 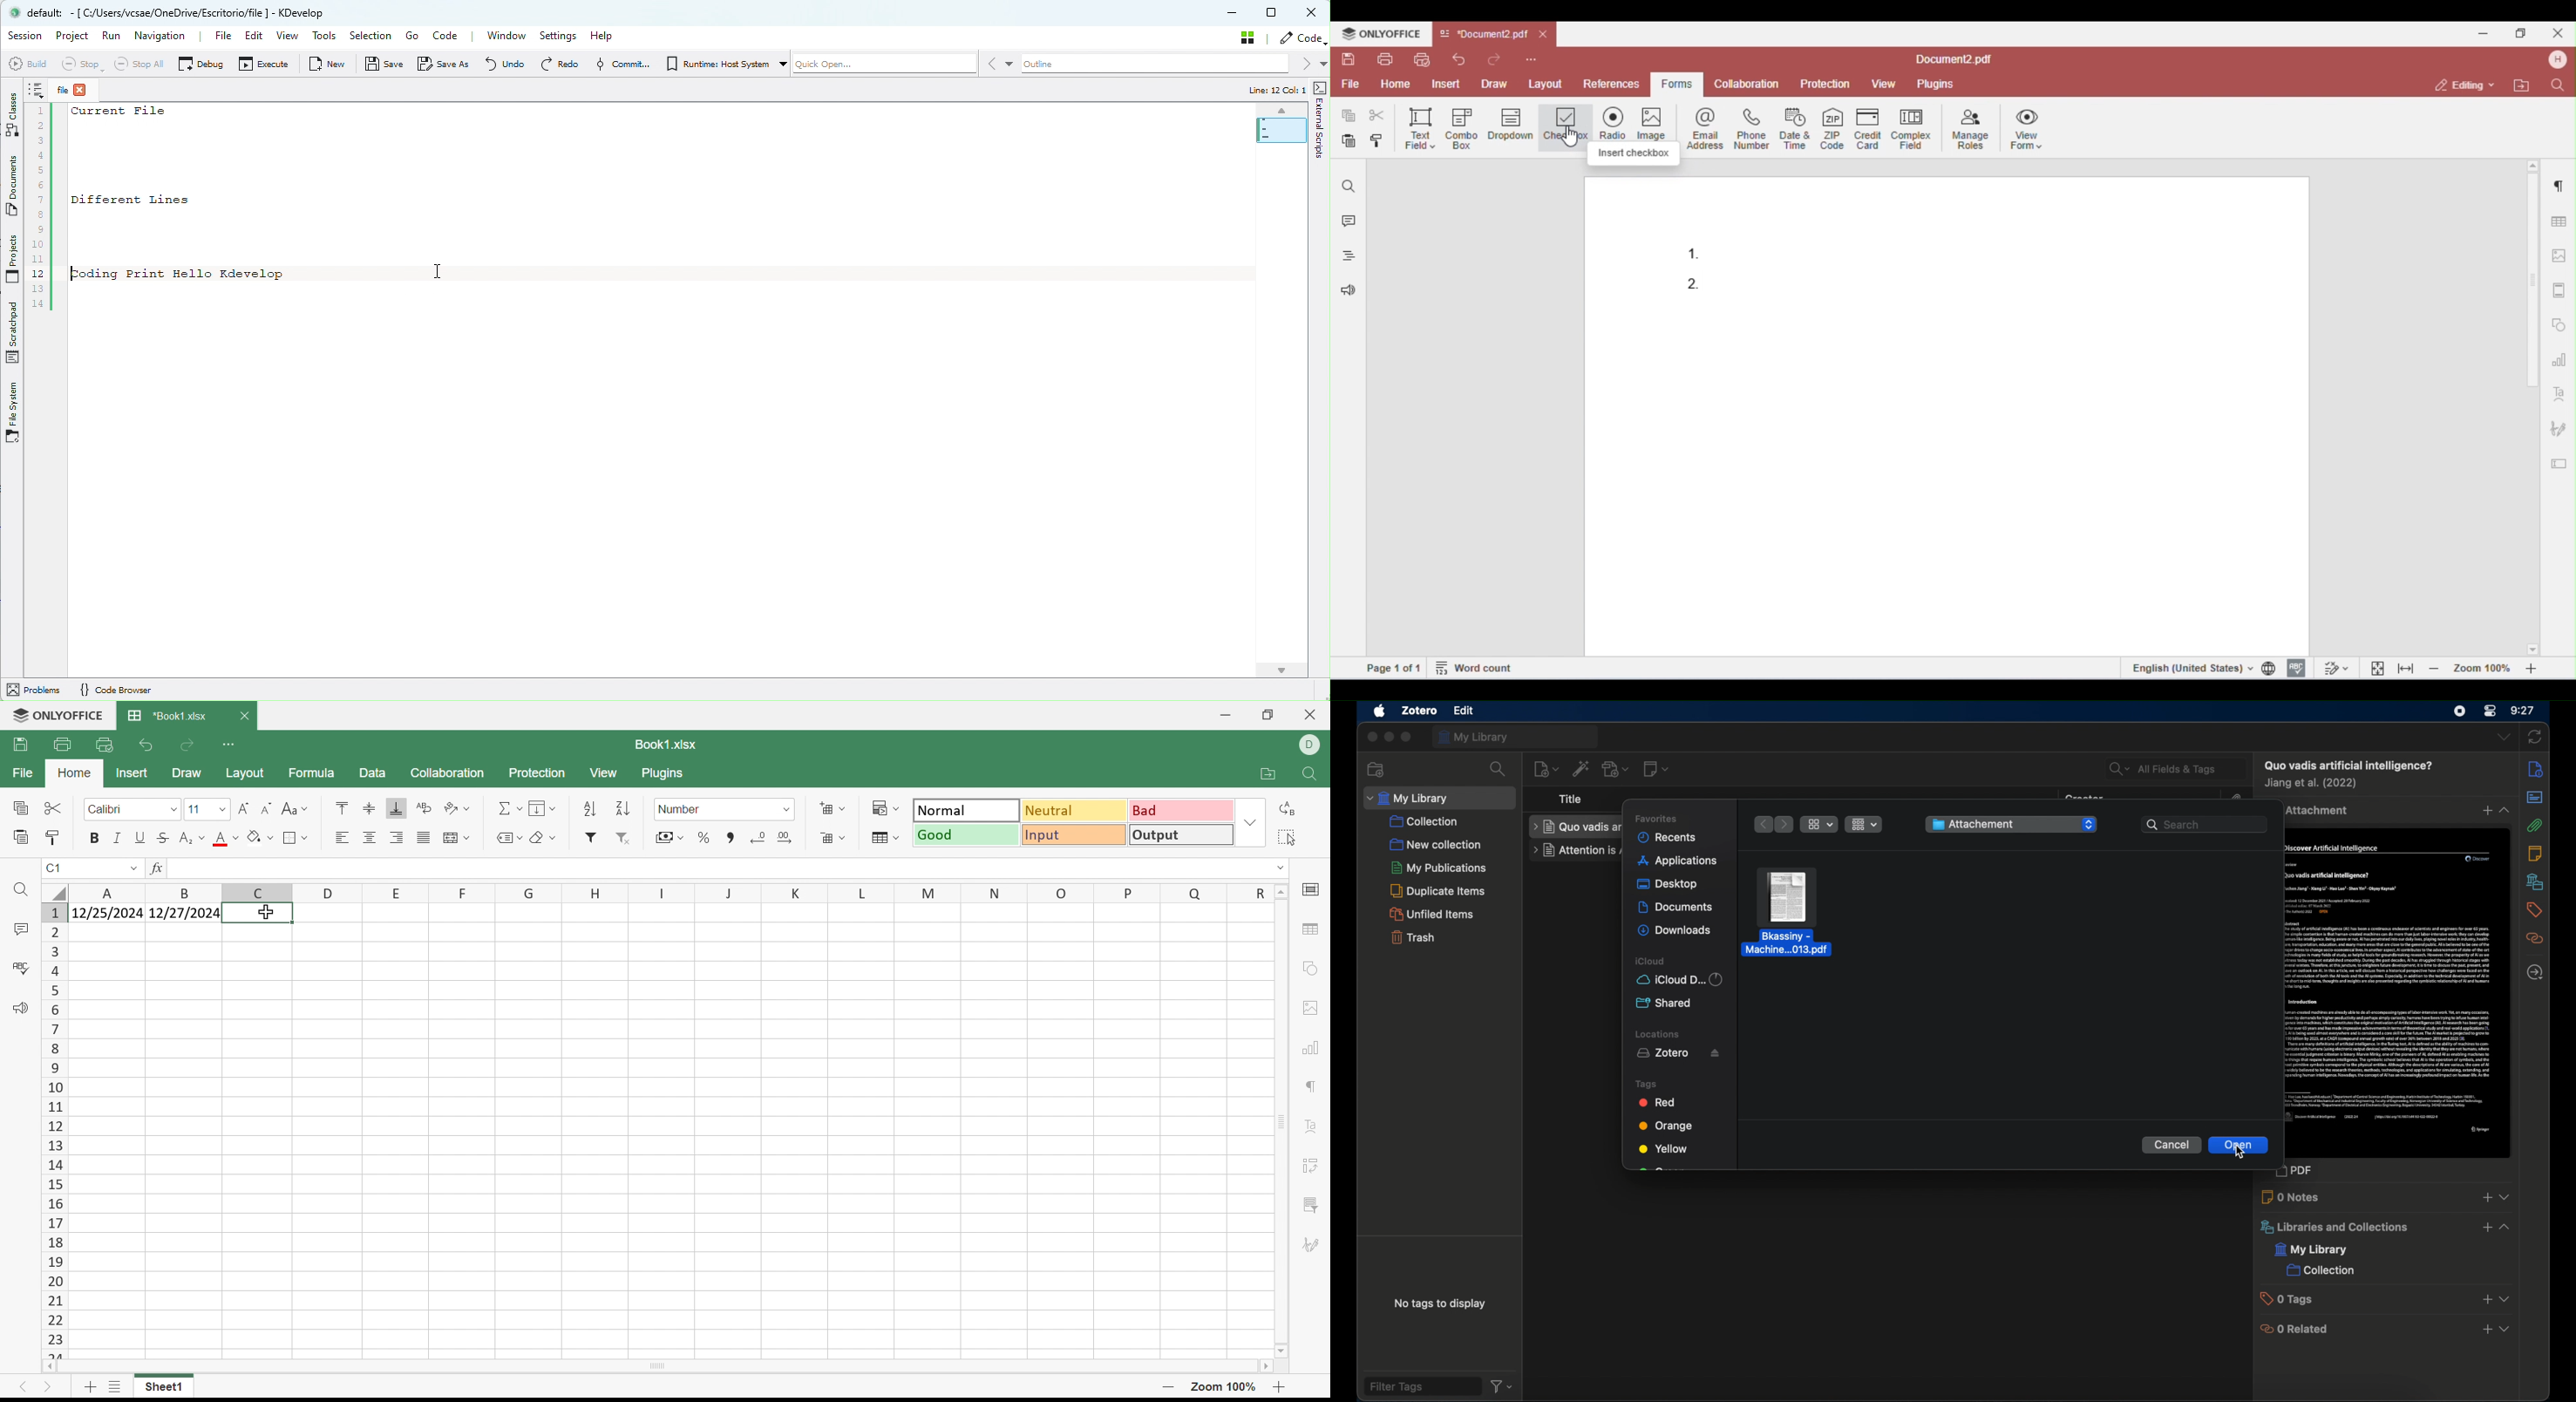 I want to click on favorites, so click(x=1661, y=817).